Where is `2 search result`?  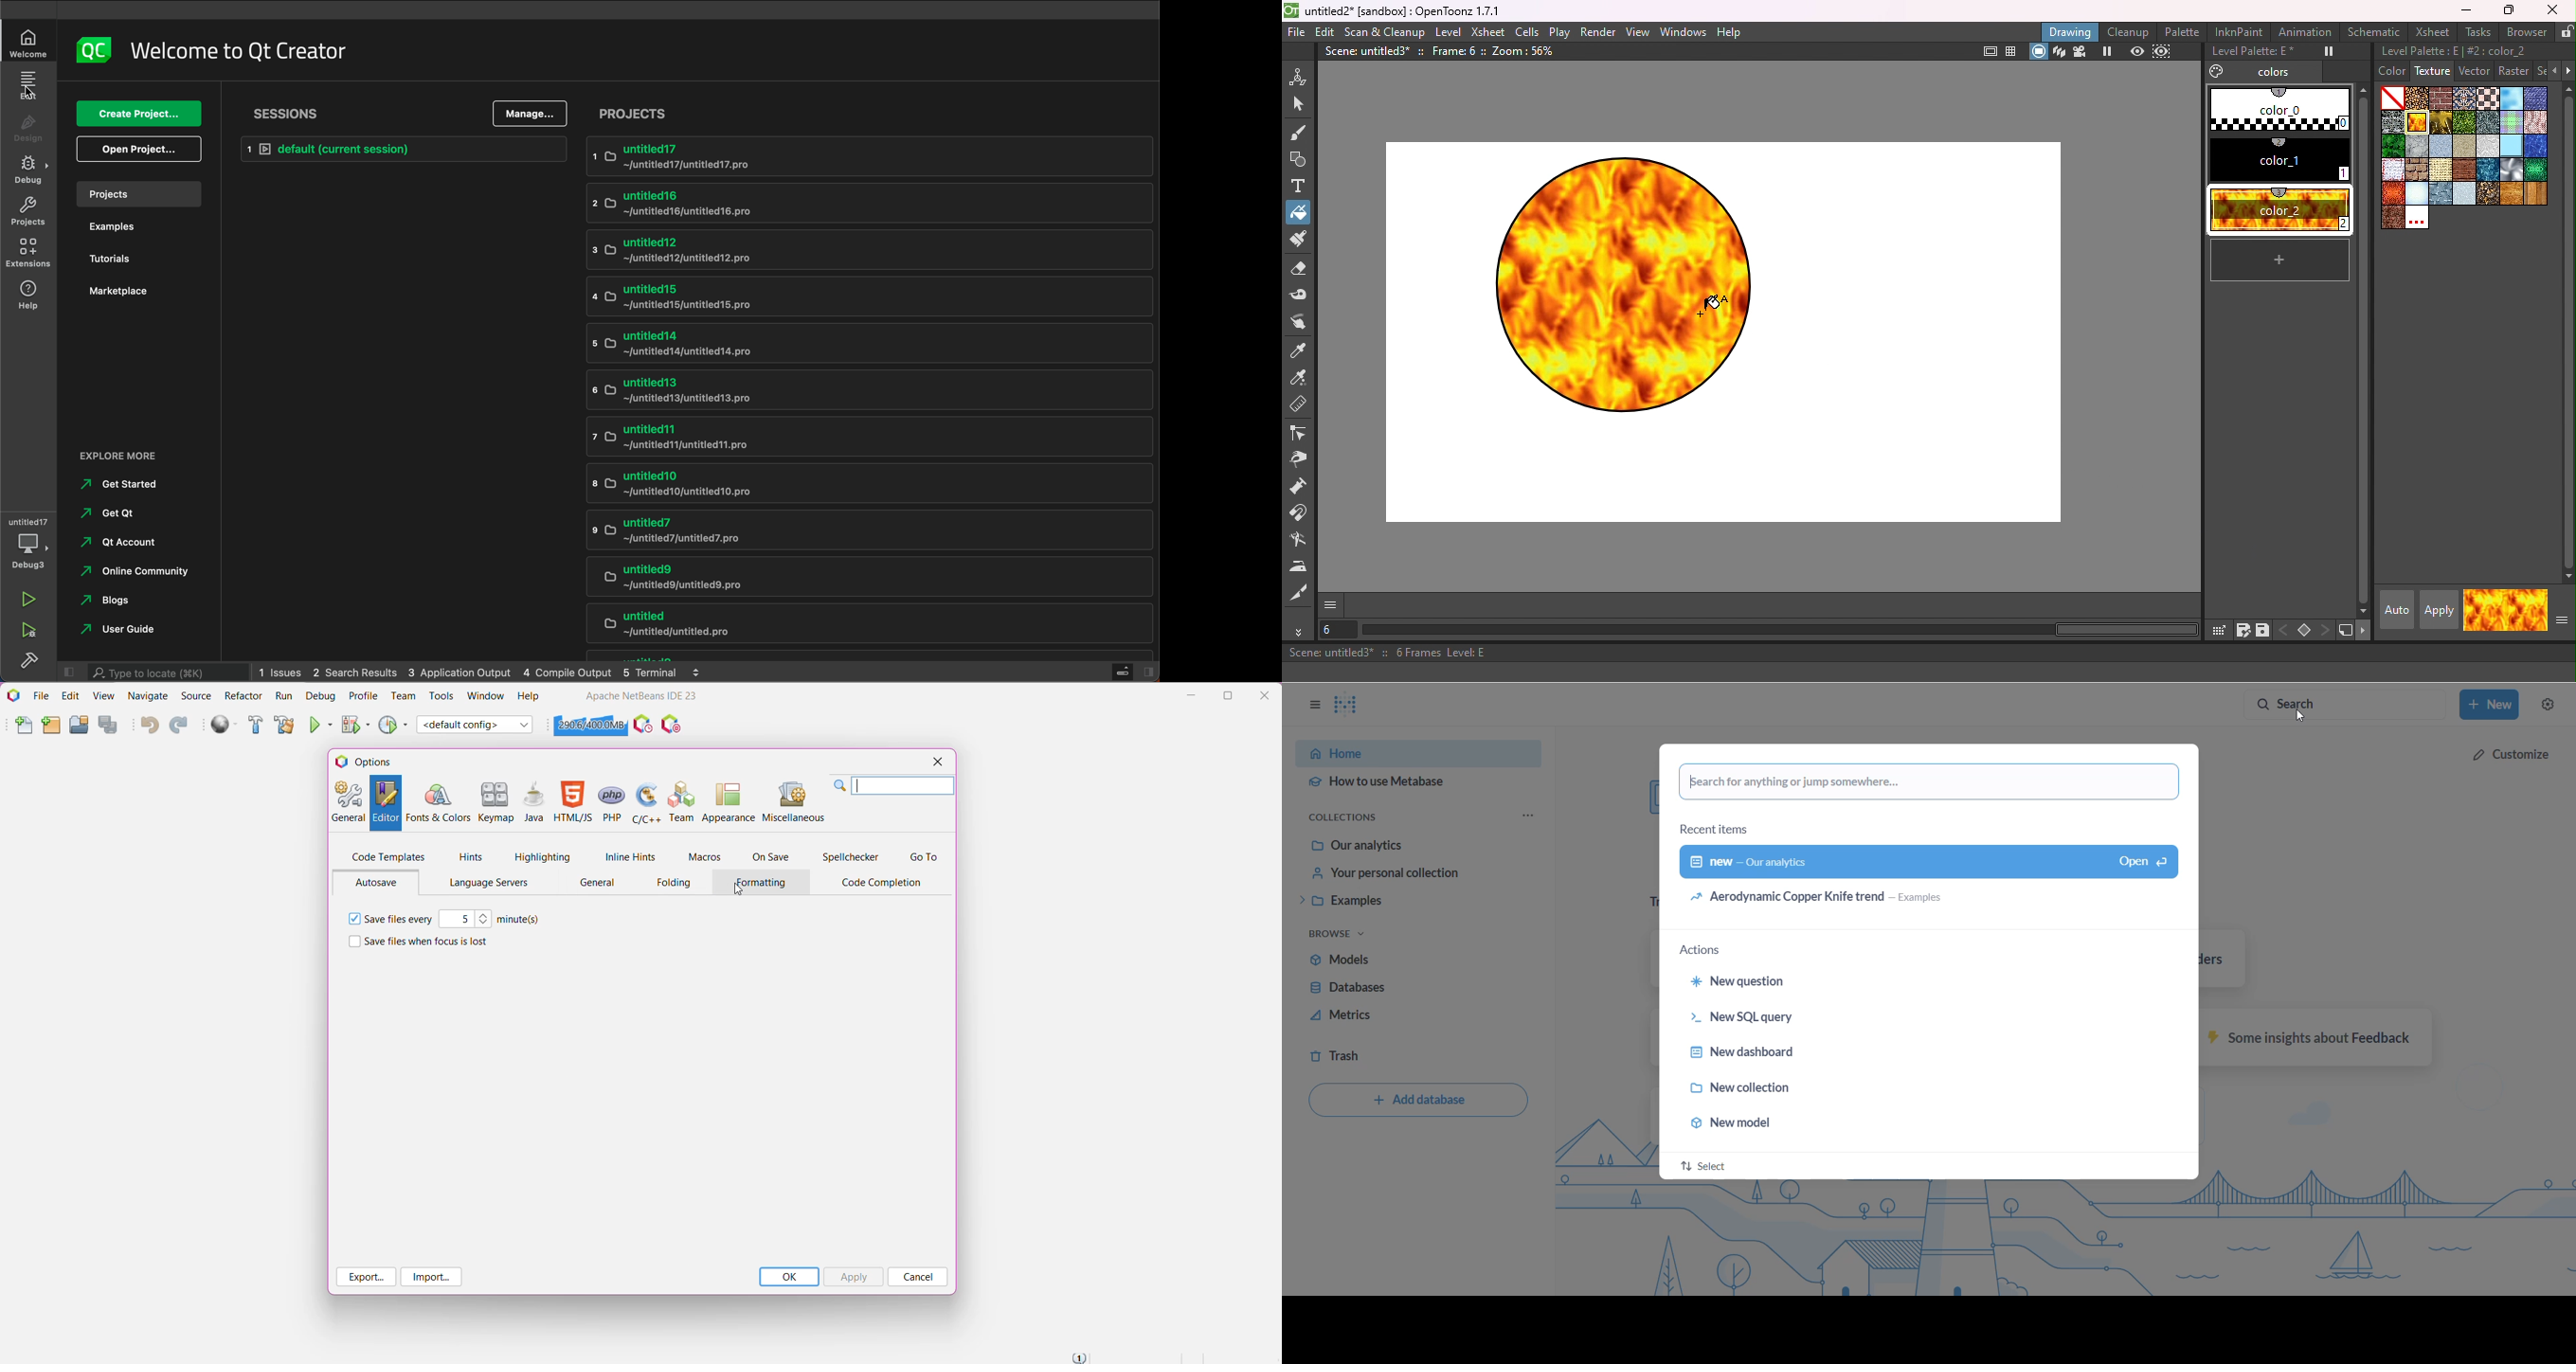
2 search result is located at coordinates (357, 672).